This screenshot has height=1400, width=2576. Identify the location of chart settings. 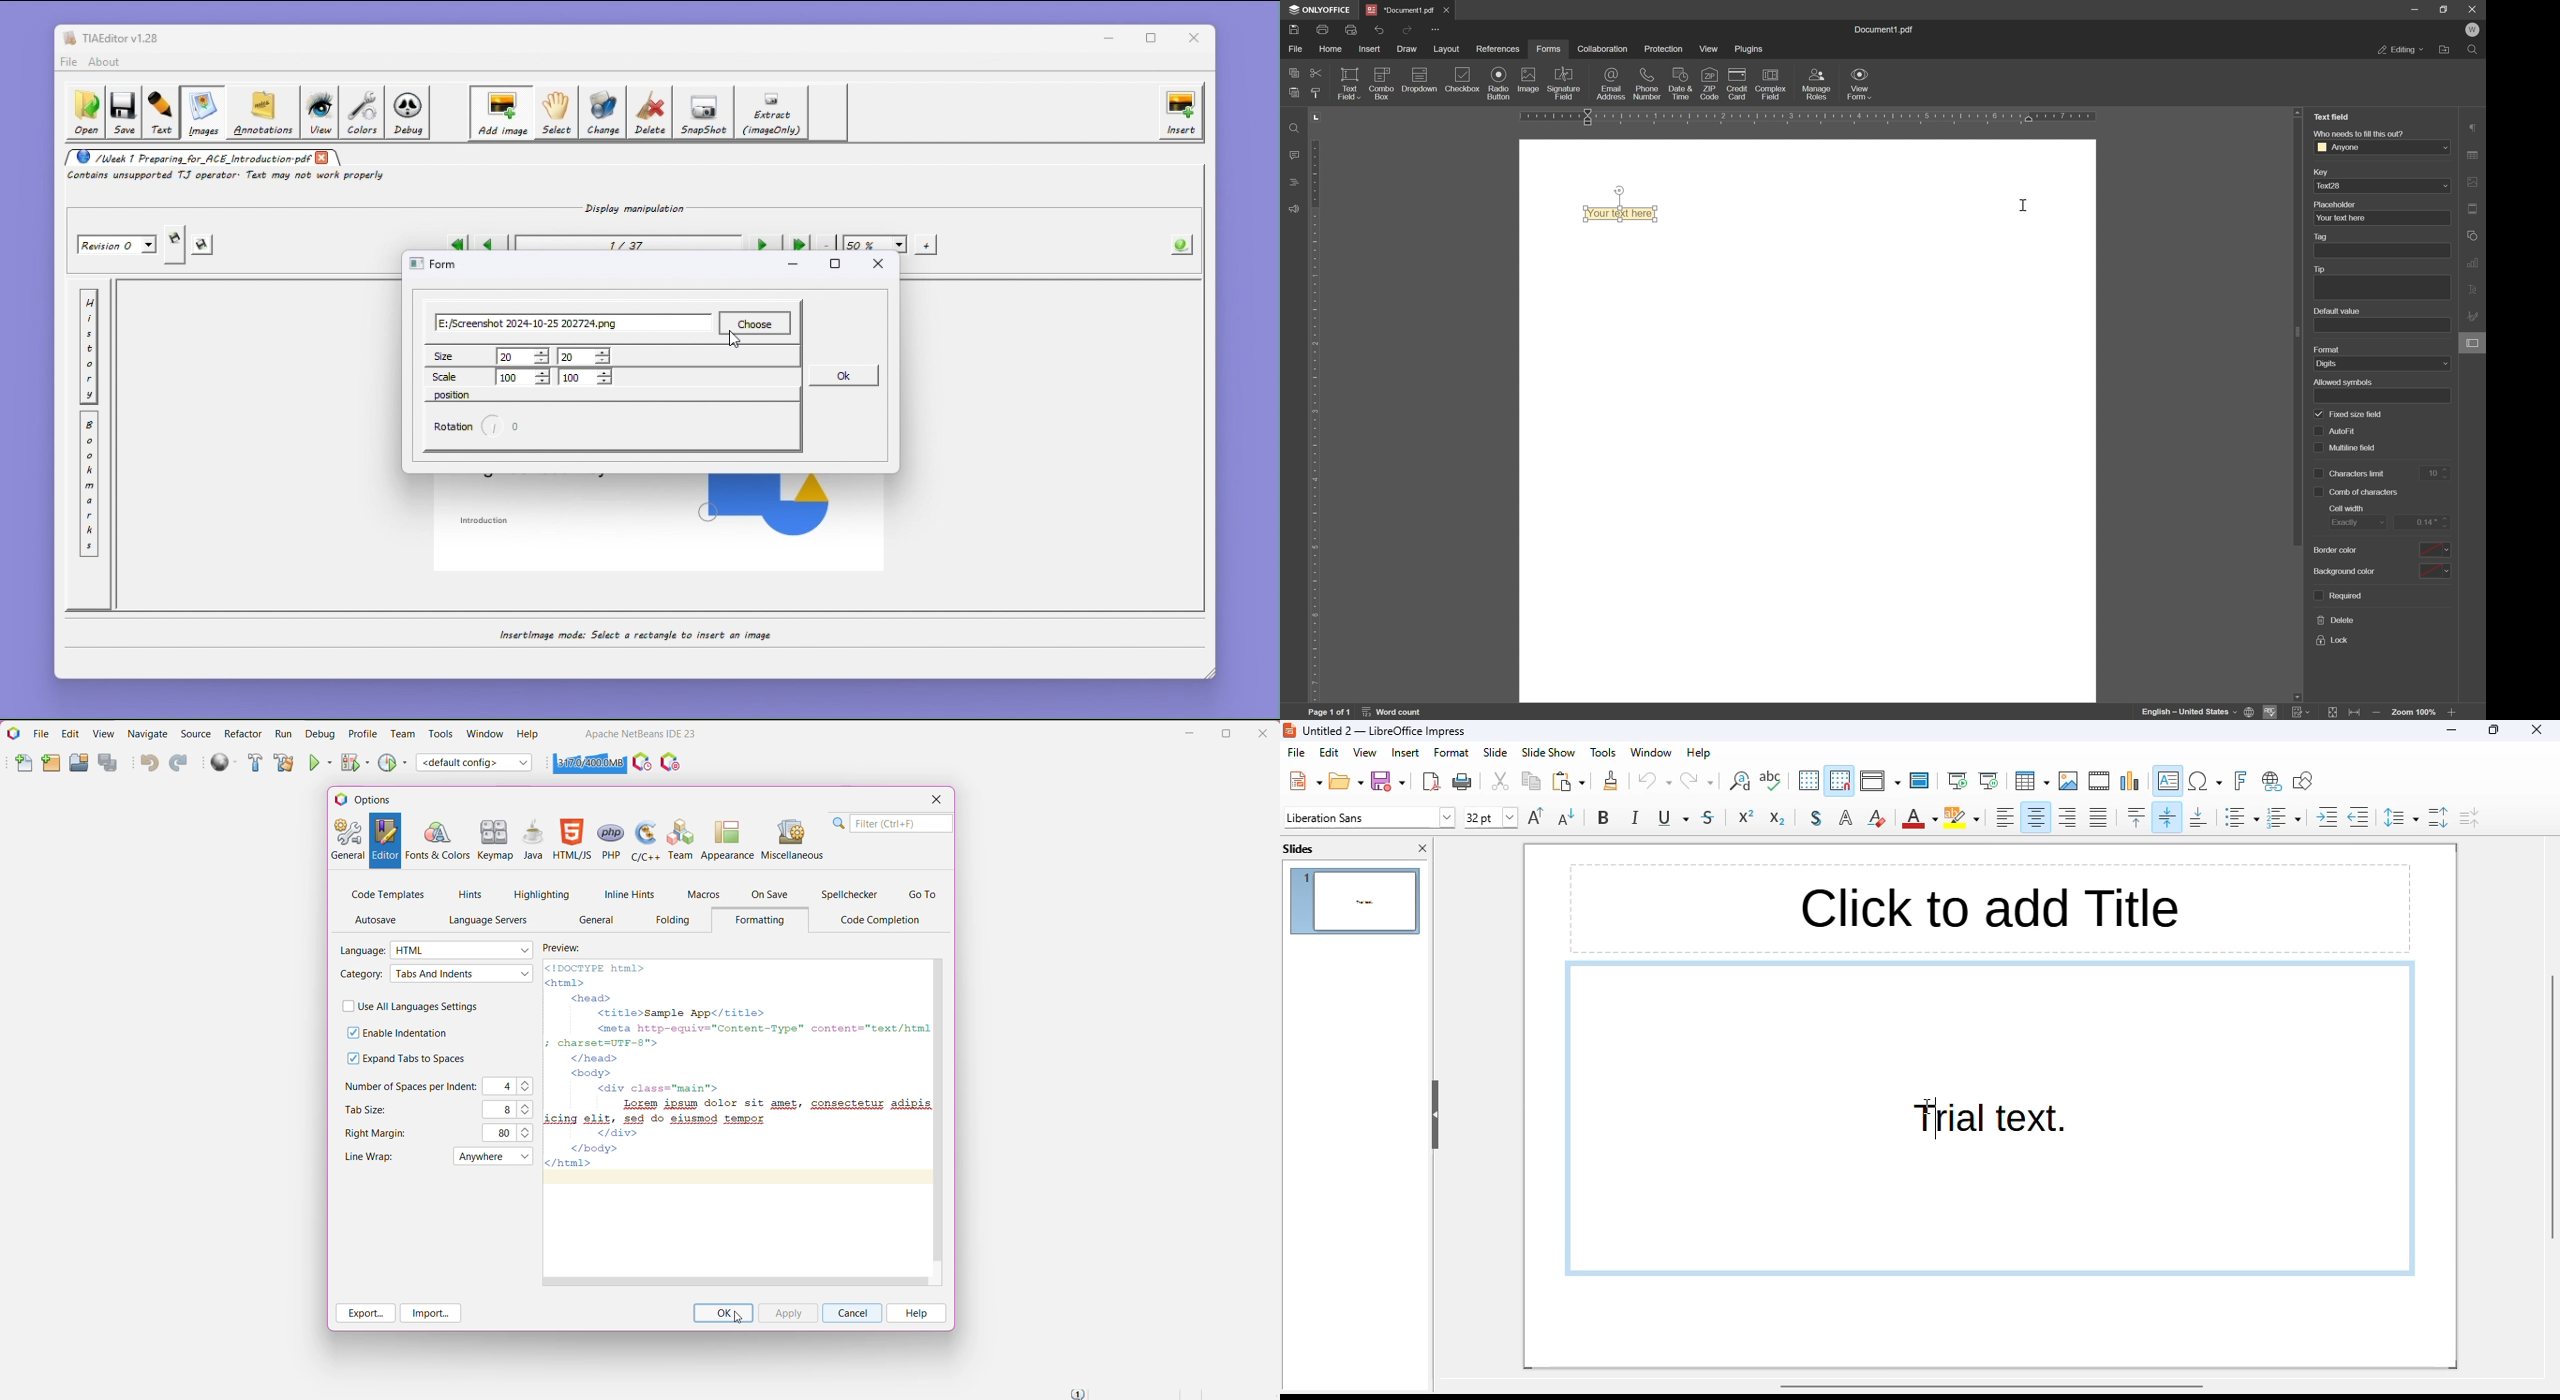
(2473, 263).